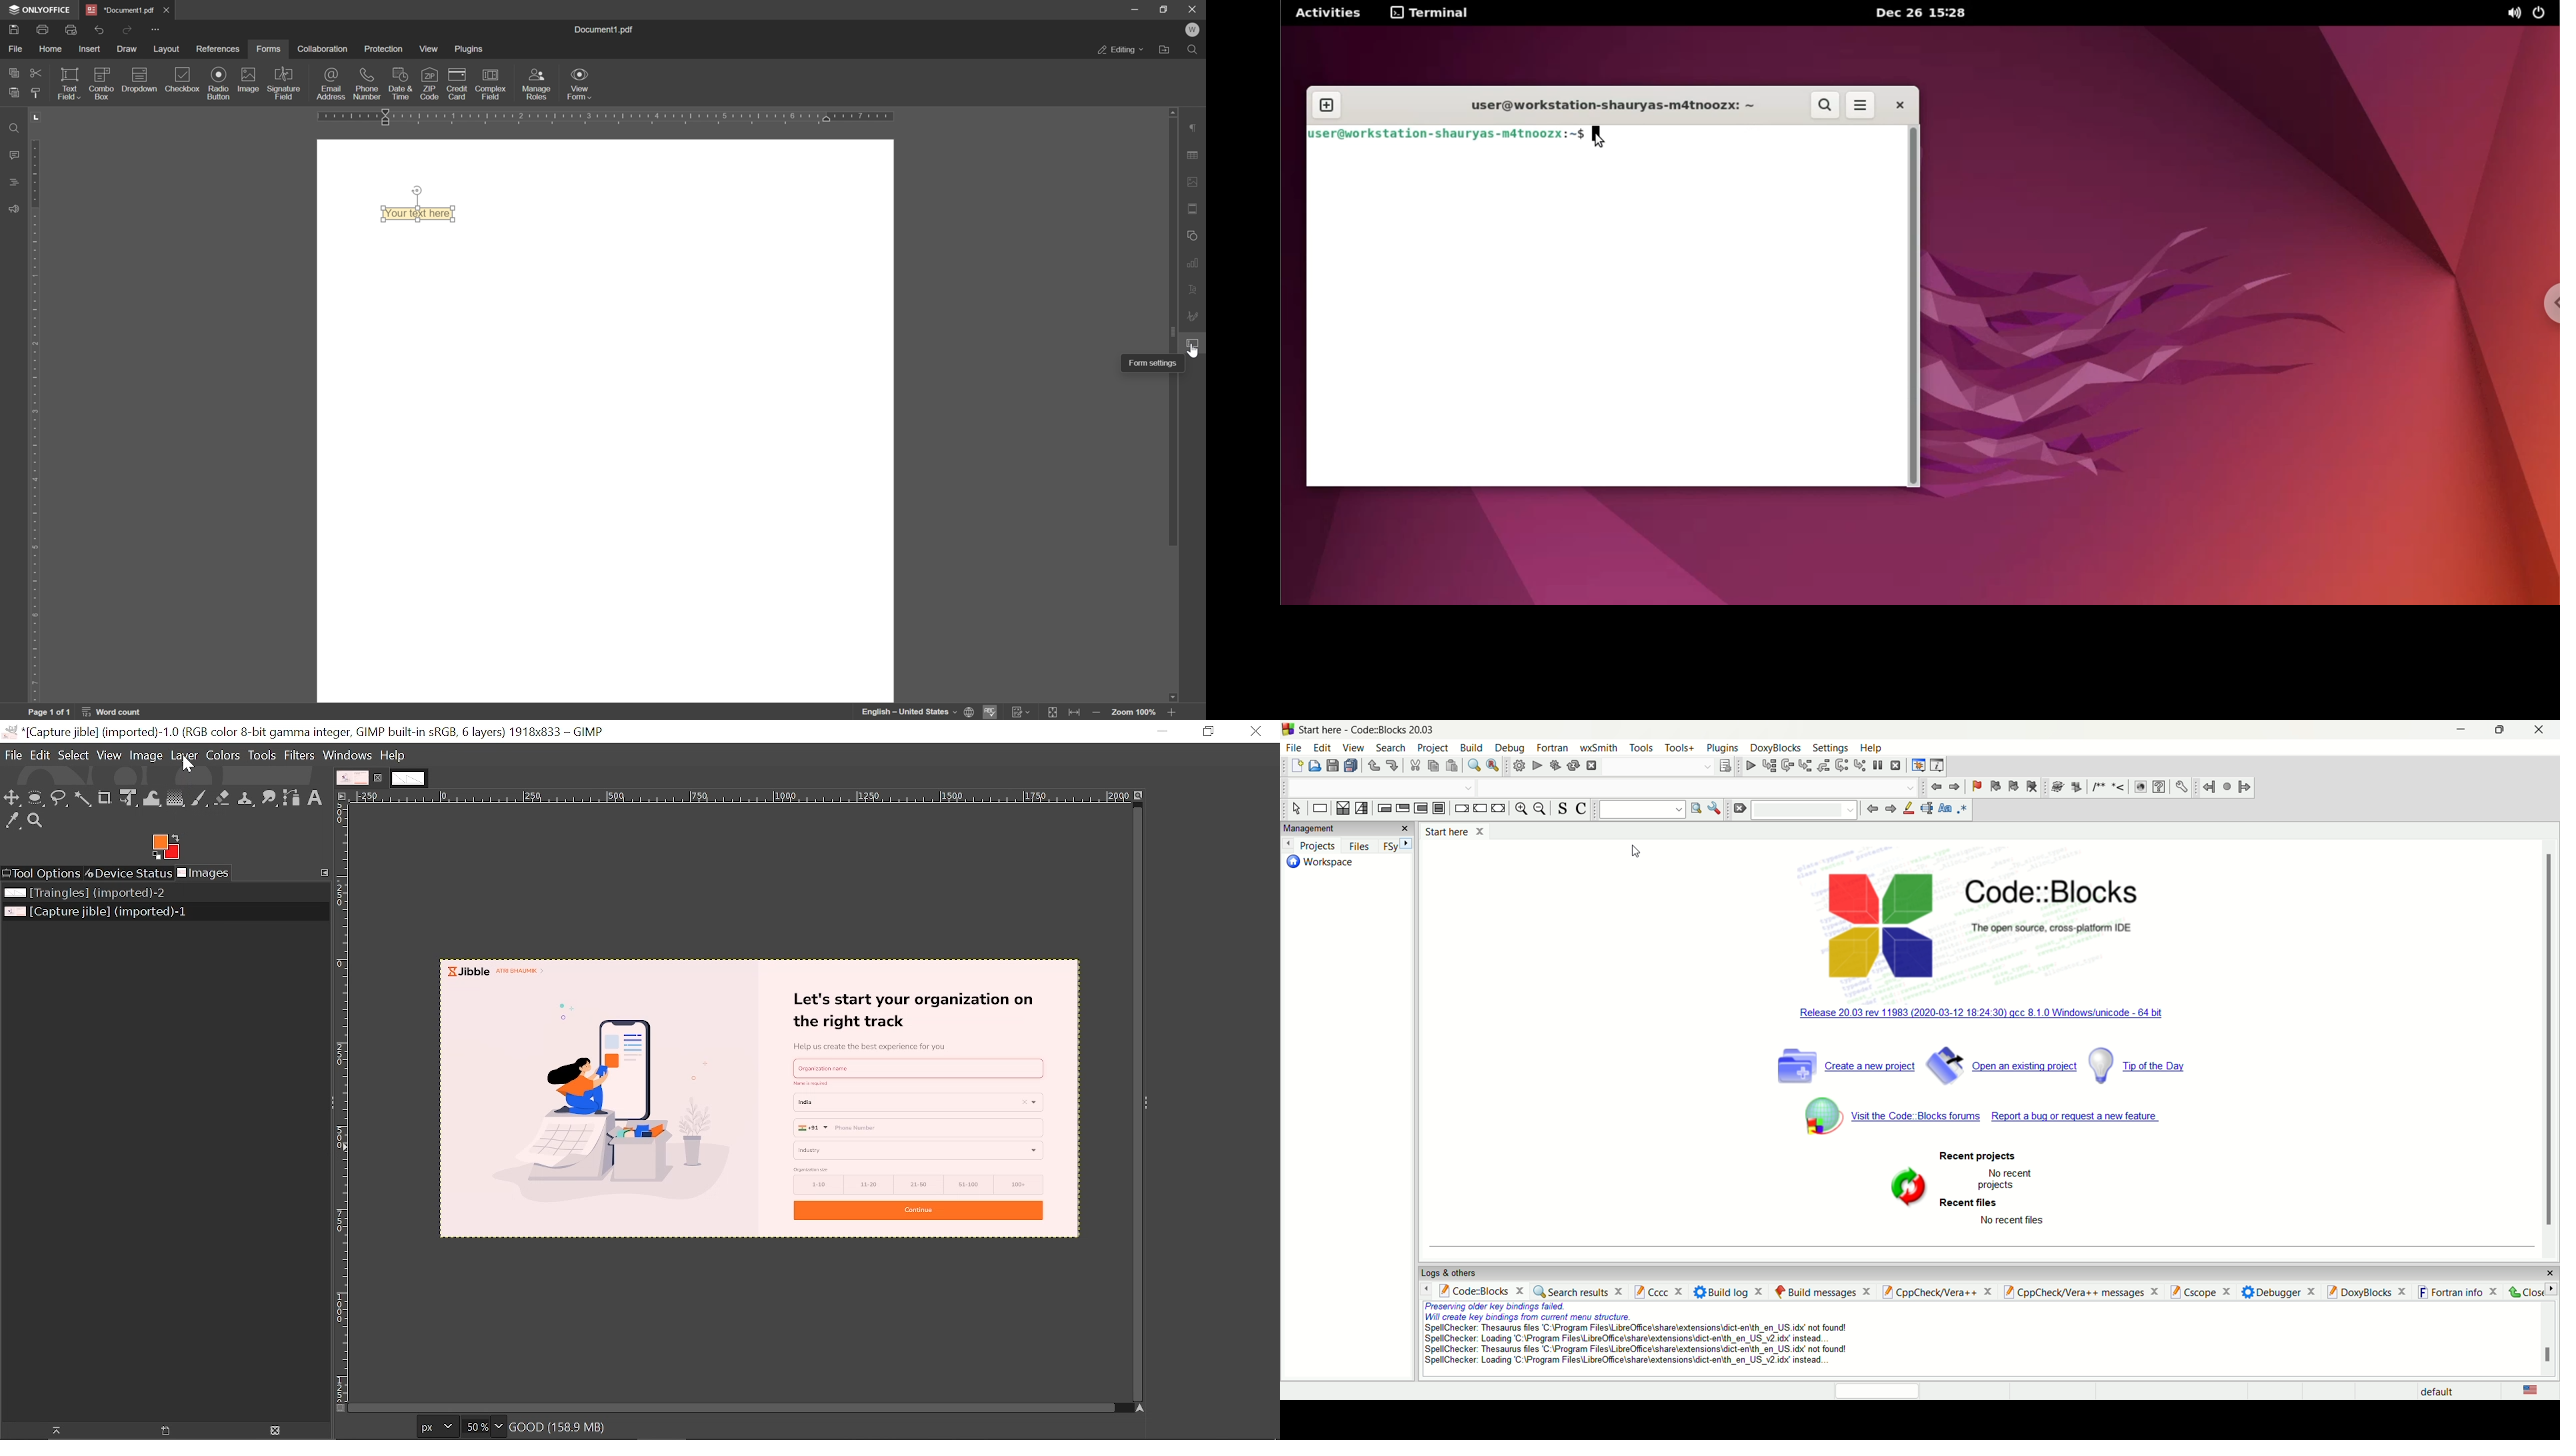  I want to click on current image, so click(761, 1101).